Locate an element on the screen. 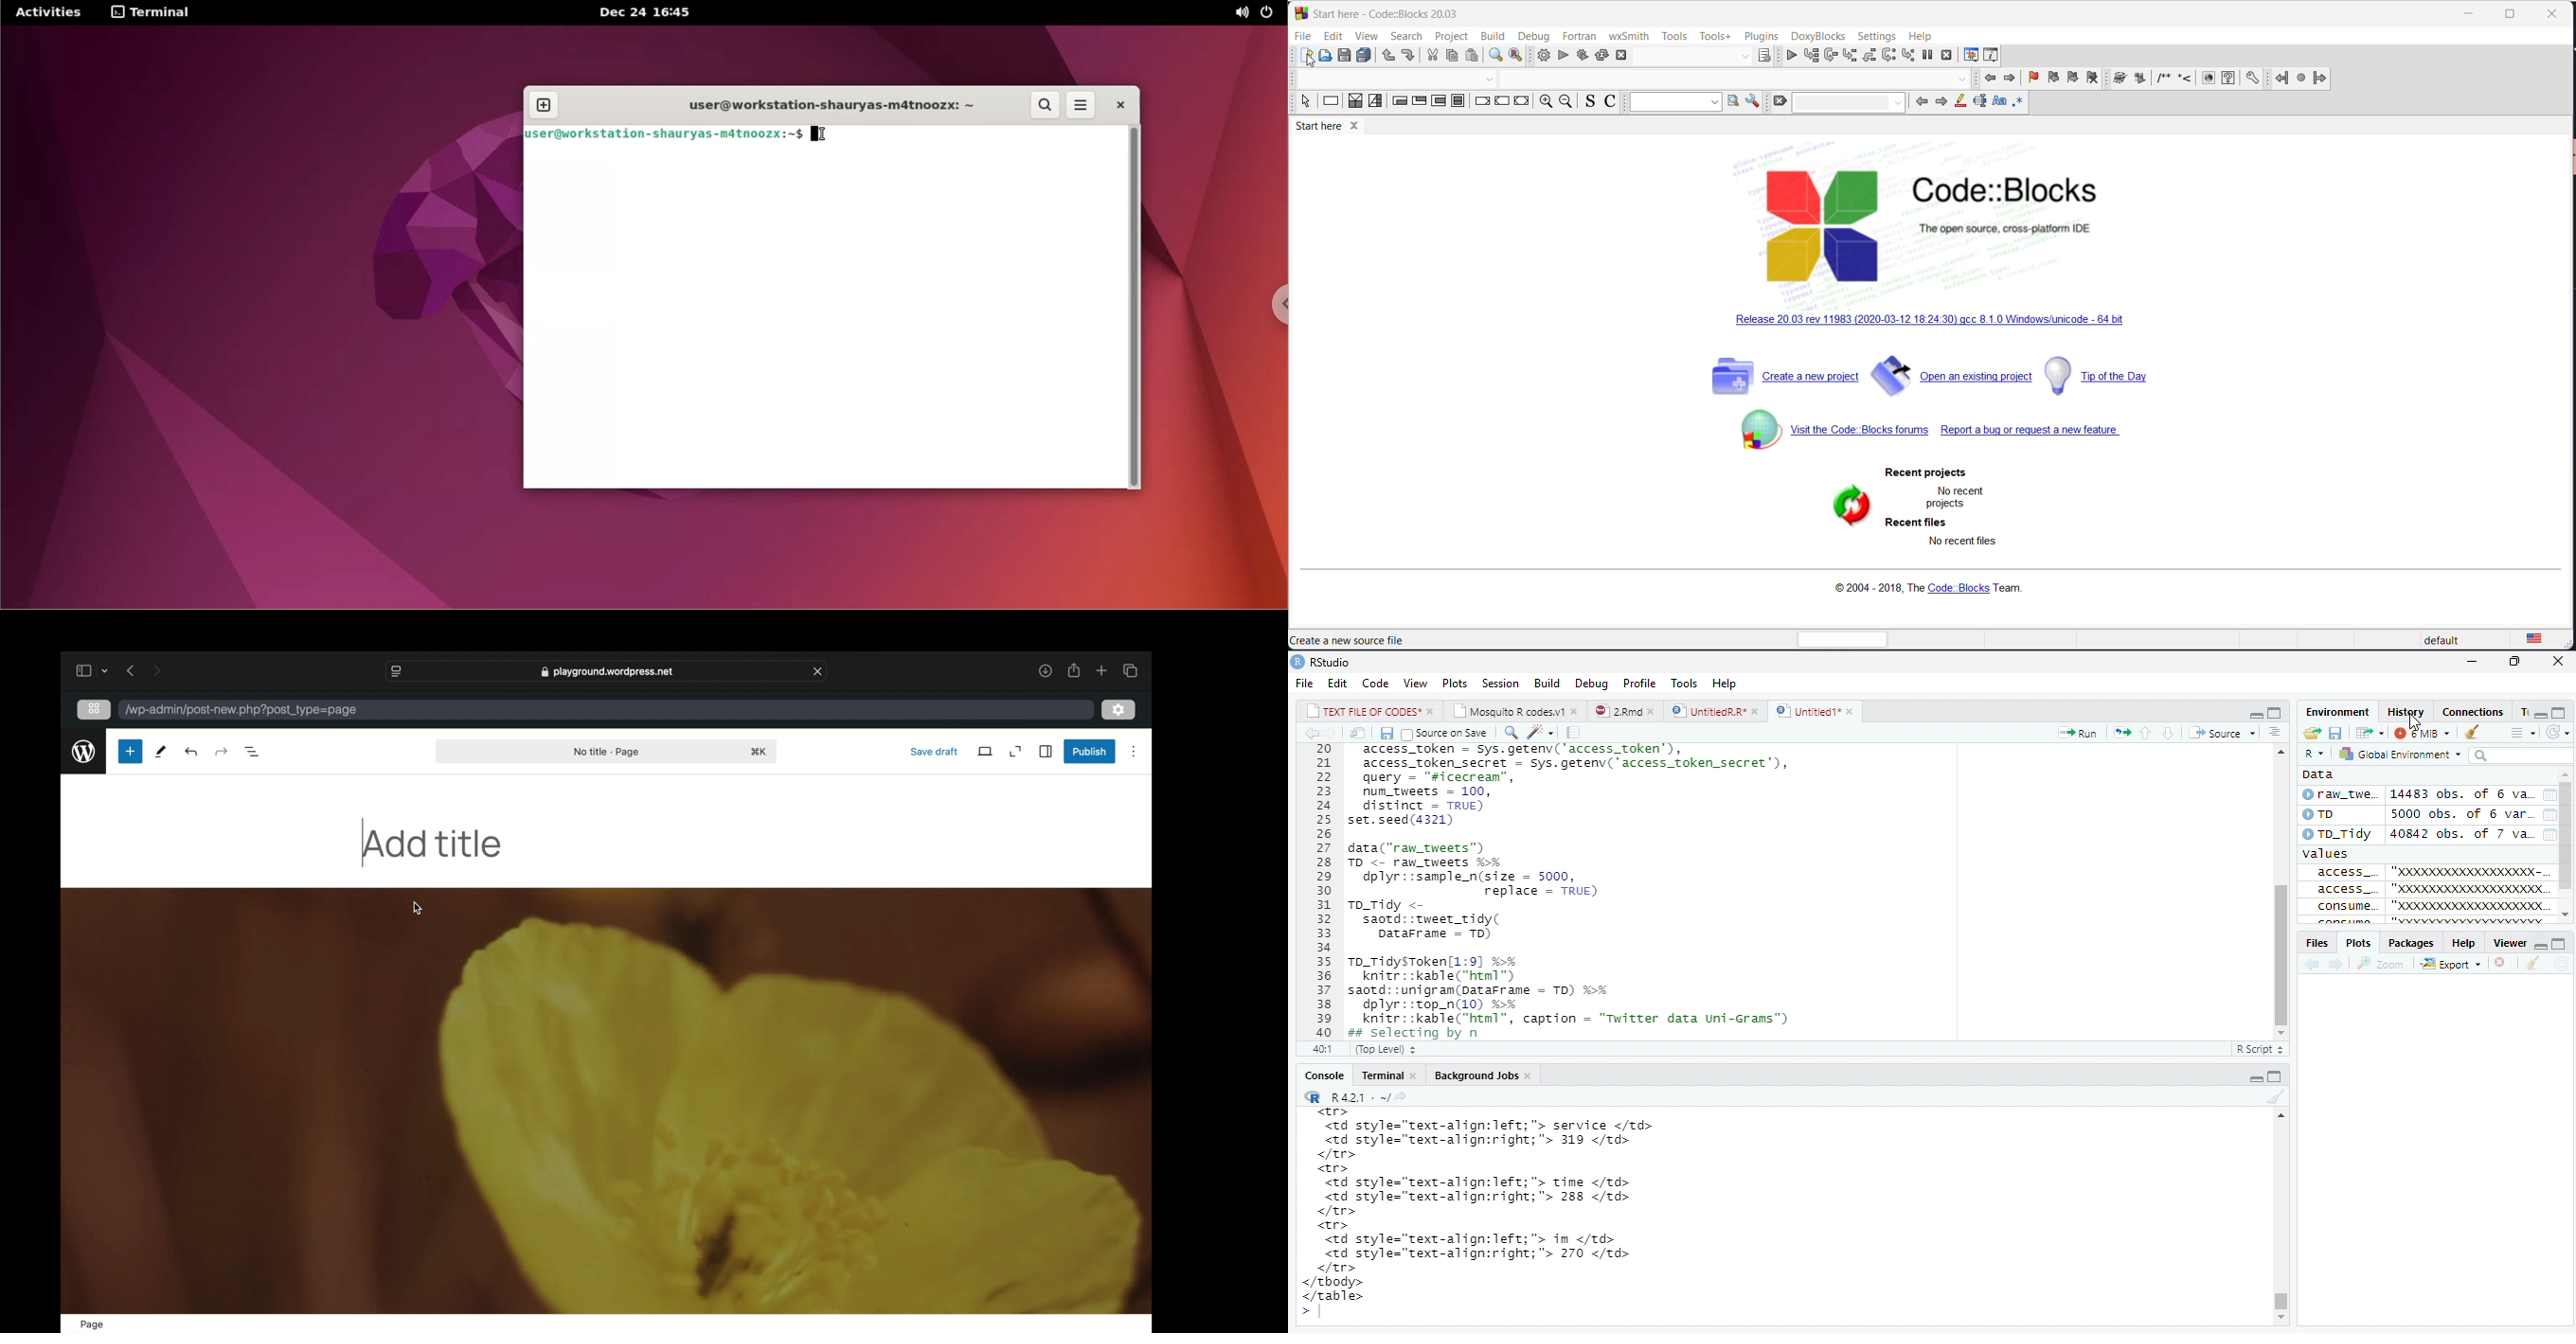 This screenshot has height=1344, width=2576. dropdown button is located at coordinates (1964, 81).